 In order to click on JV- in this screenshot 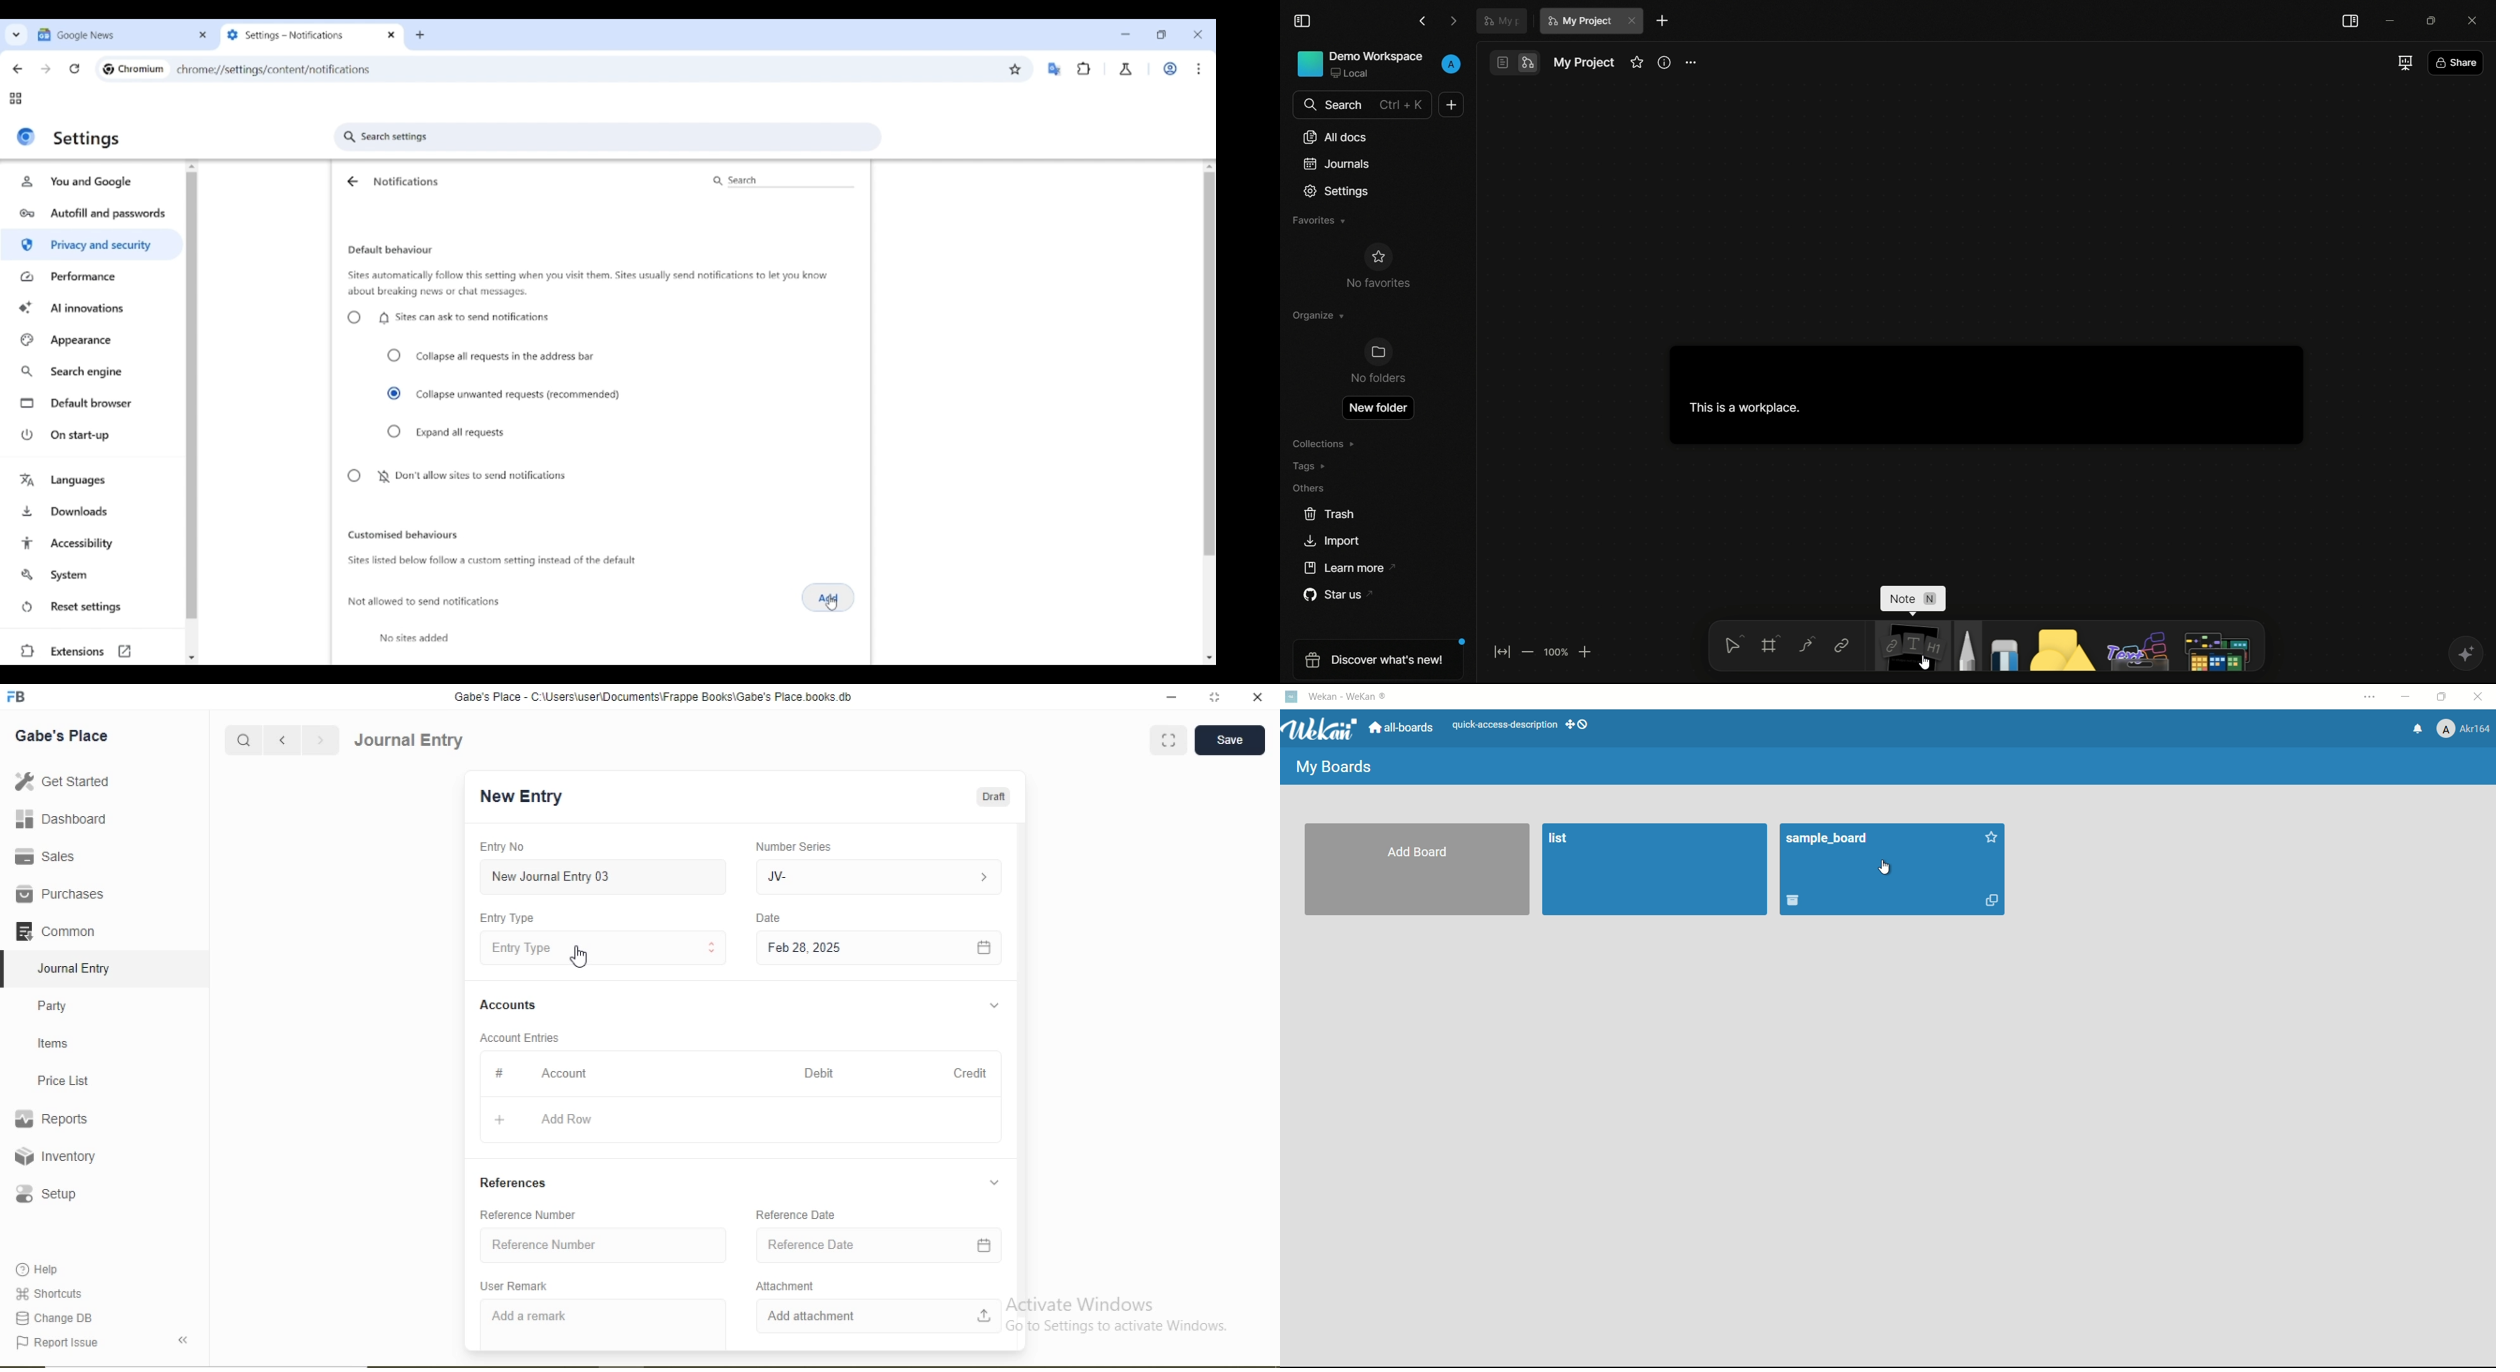, I will do `click(777, 877)`.